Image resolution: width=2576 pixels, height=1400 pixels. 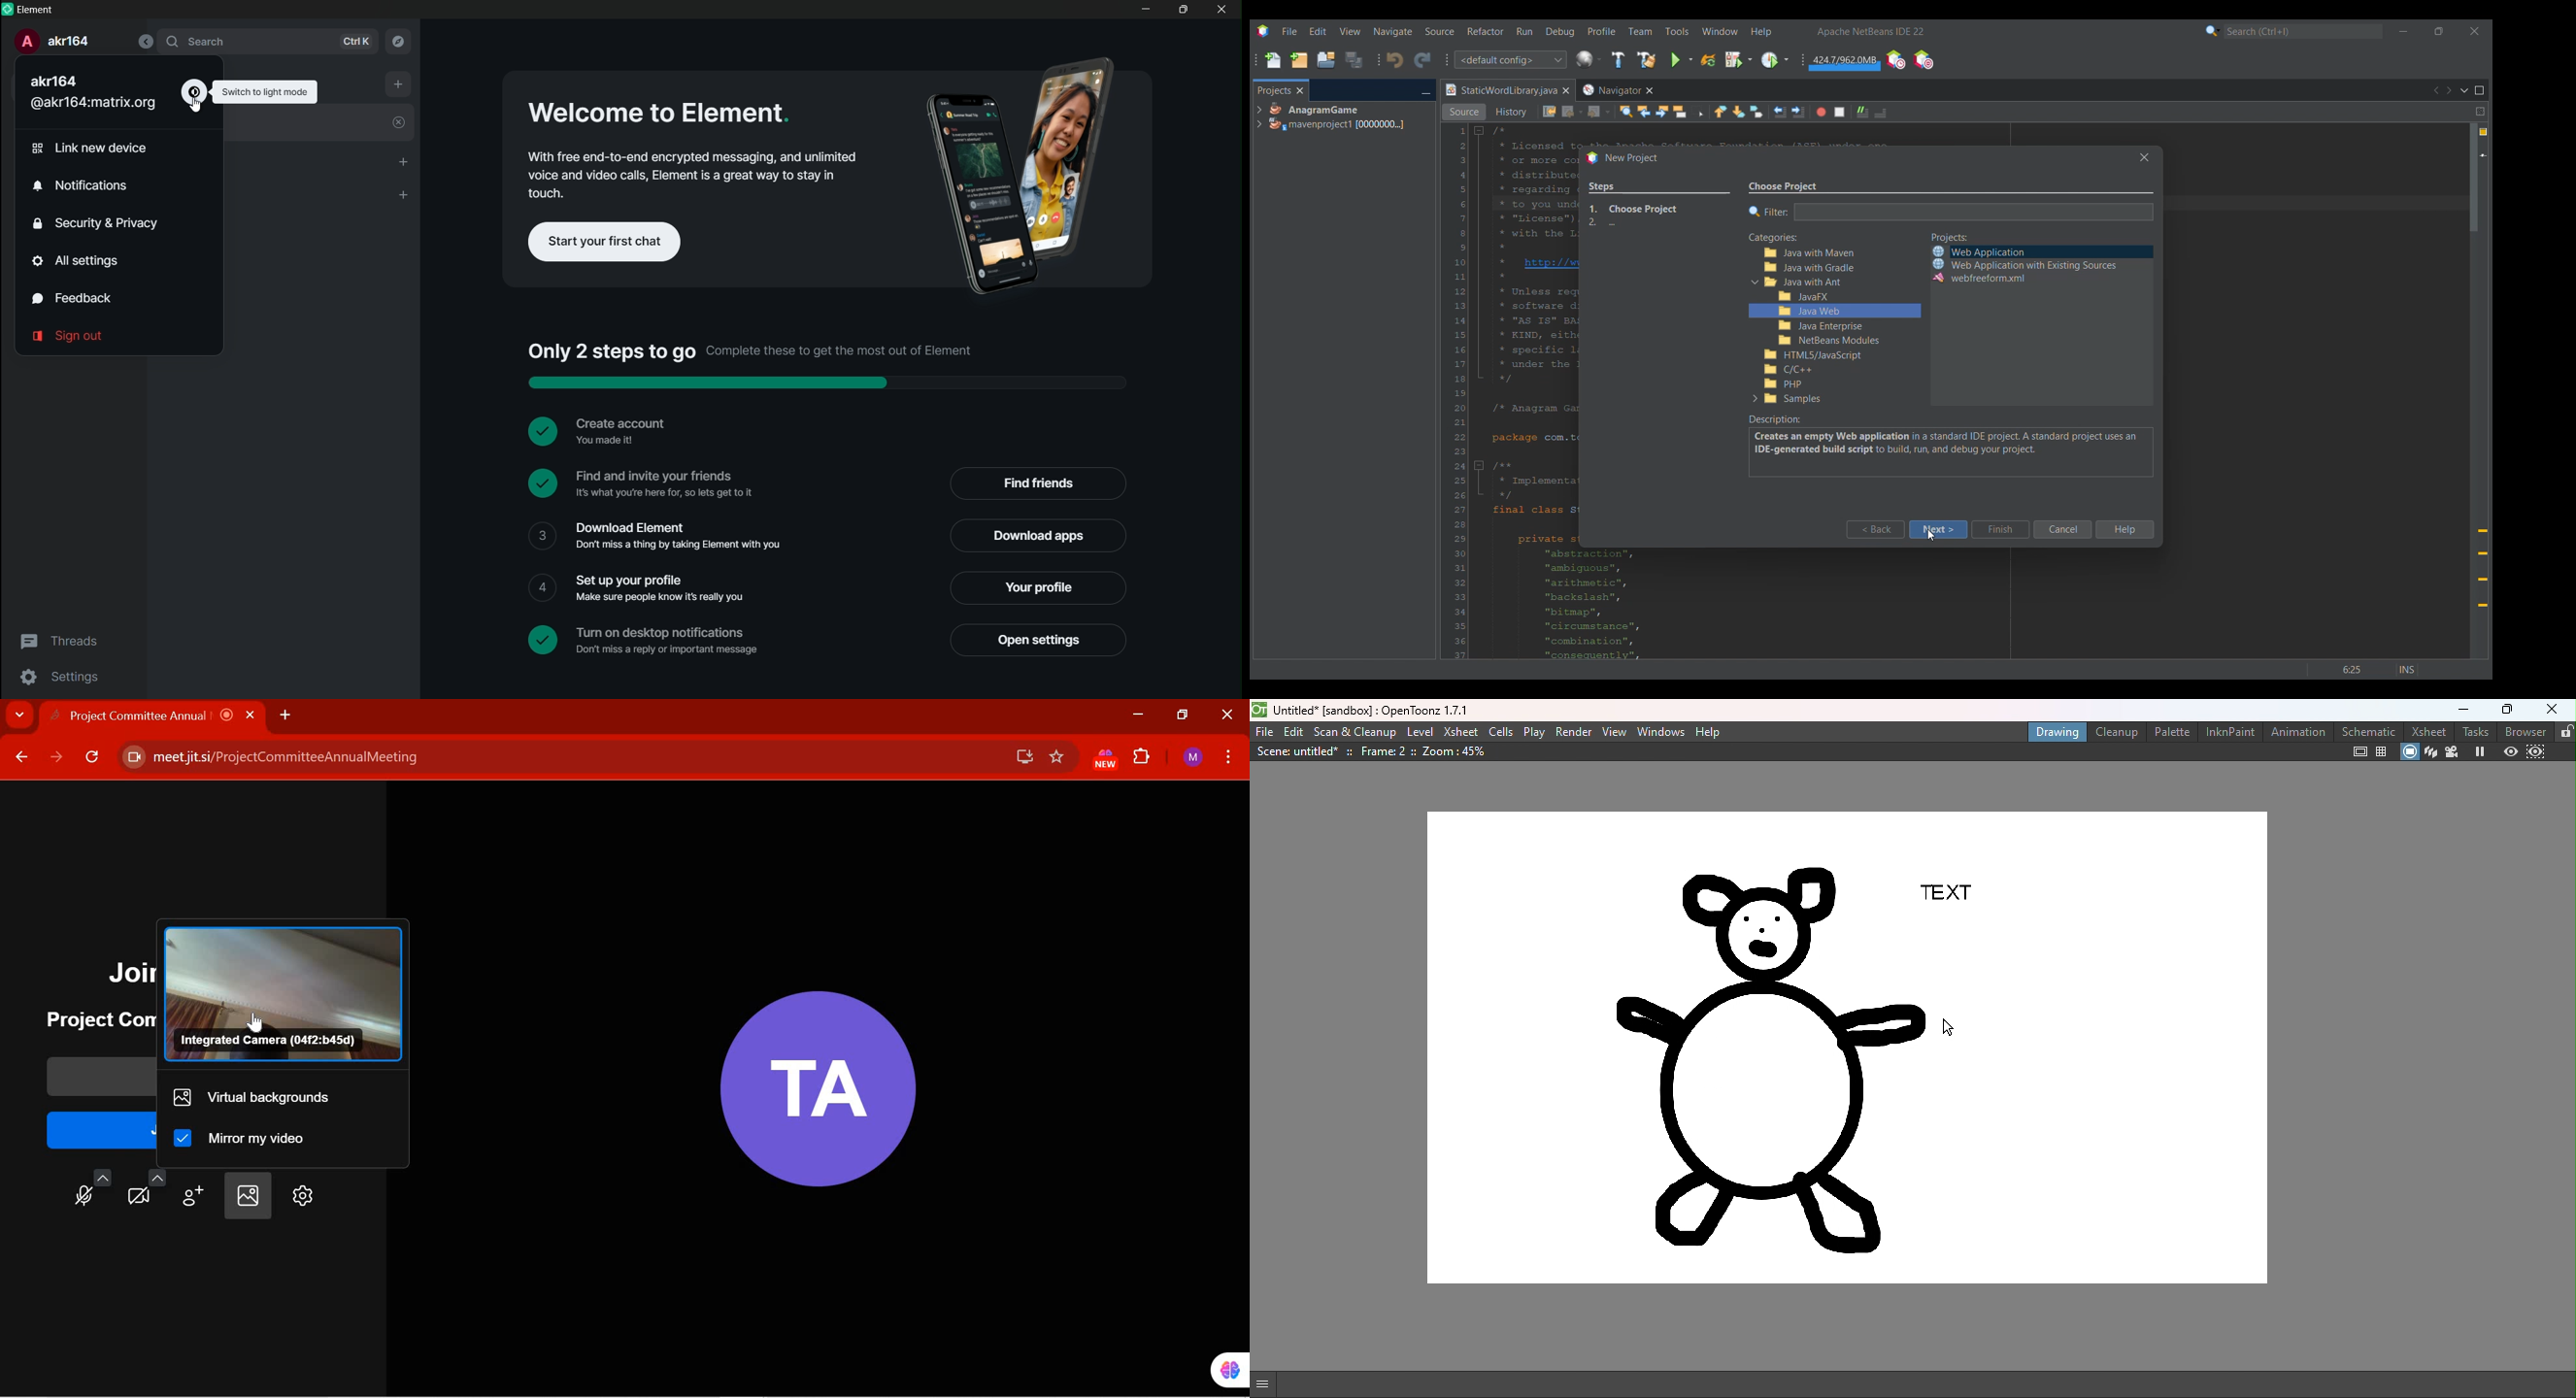 What do you see at coordinates (60, 678) in the screenshot?
I see `settings` at bounding box center [60, 678].